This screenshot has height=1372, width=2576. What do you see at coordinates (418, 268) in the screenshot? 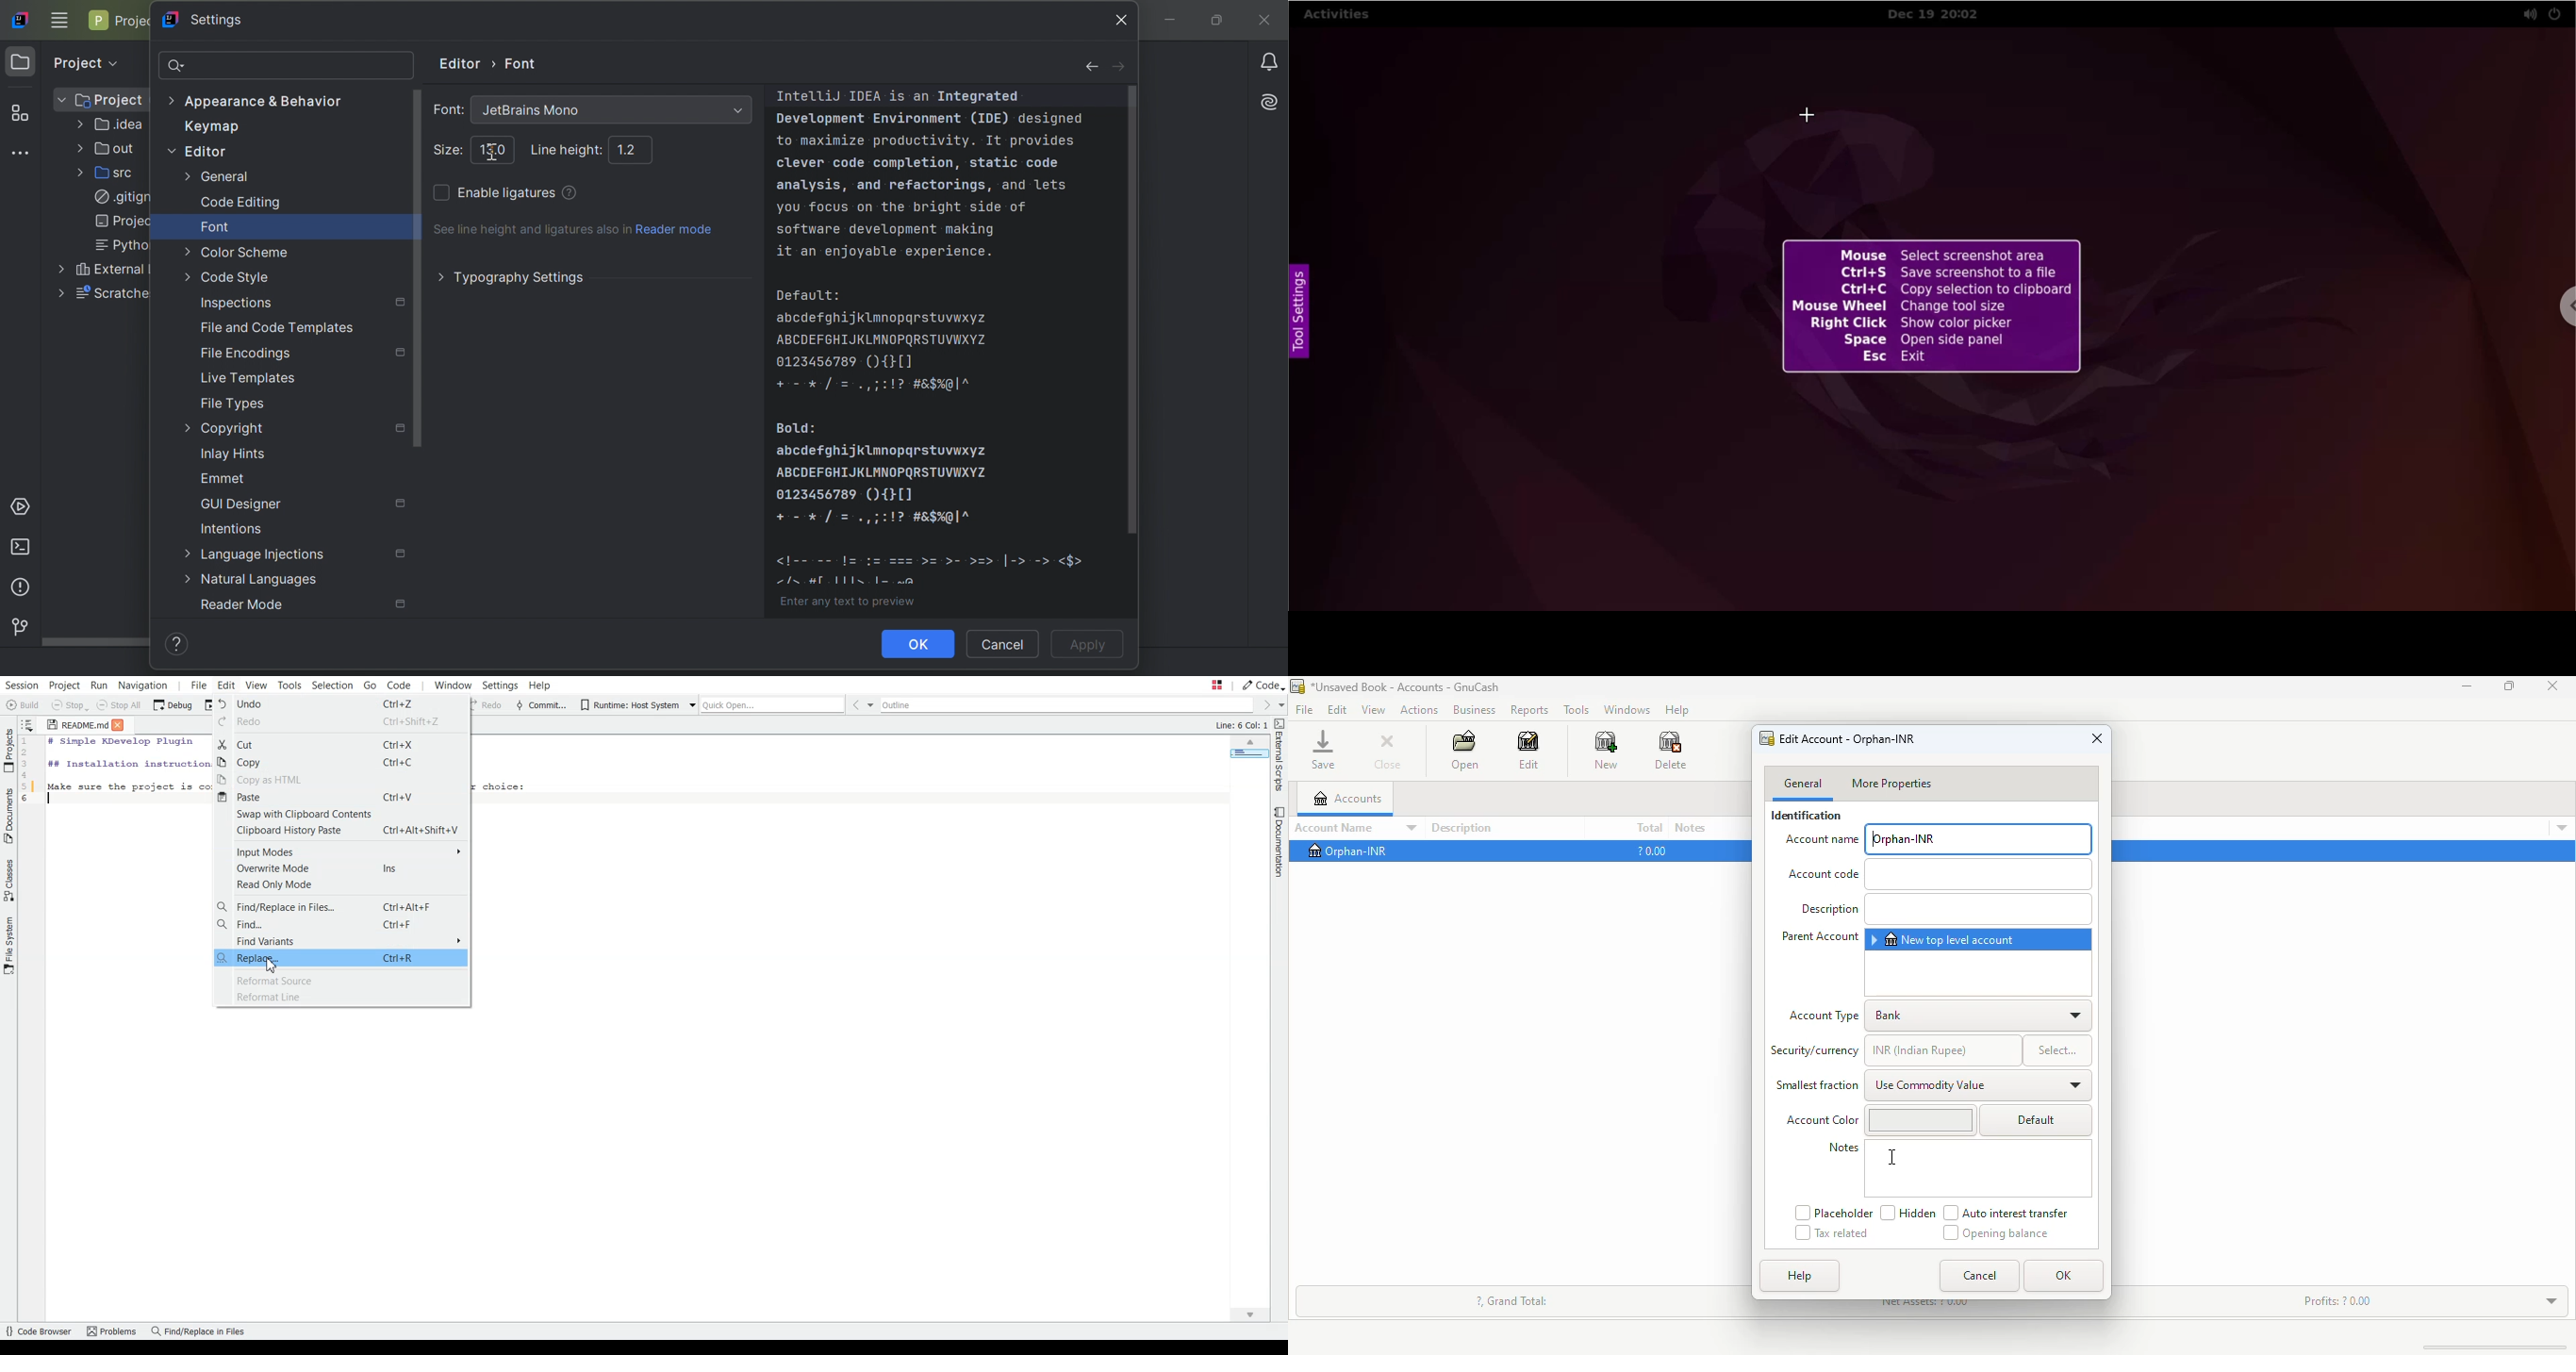
I see `Scroll bar` at bounding box center [418, 268].